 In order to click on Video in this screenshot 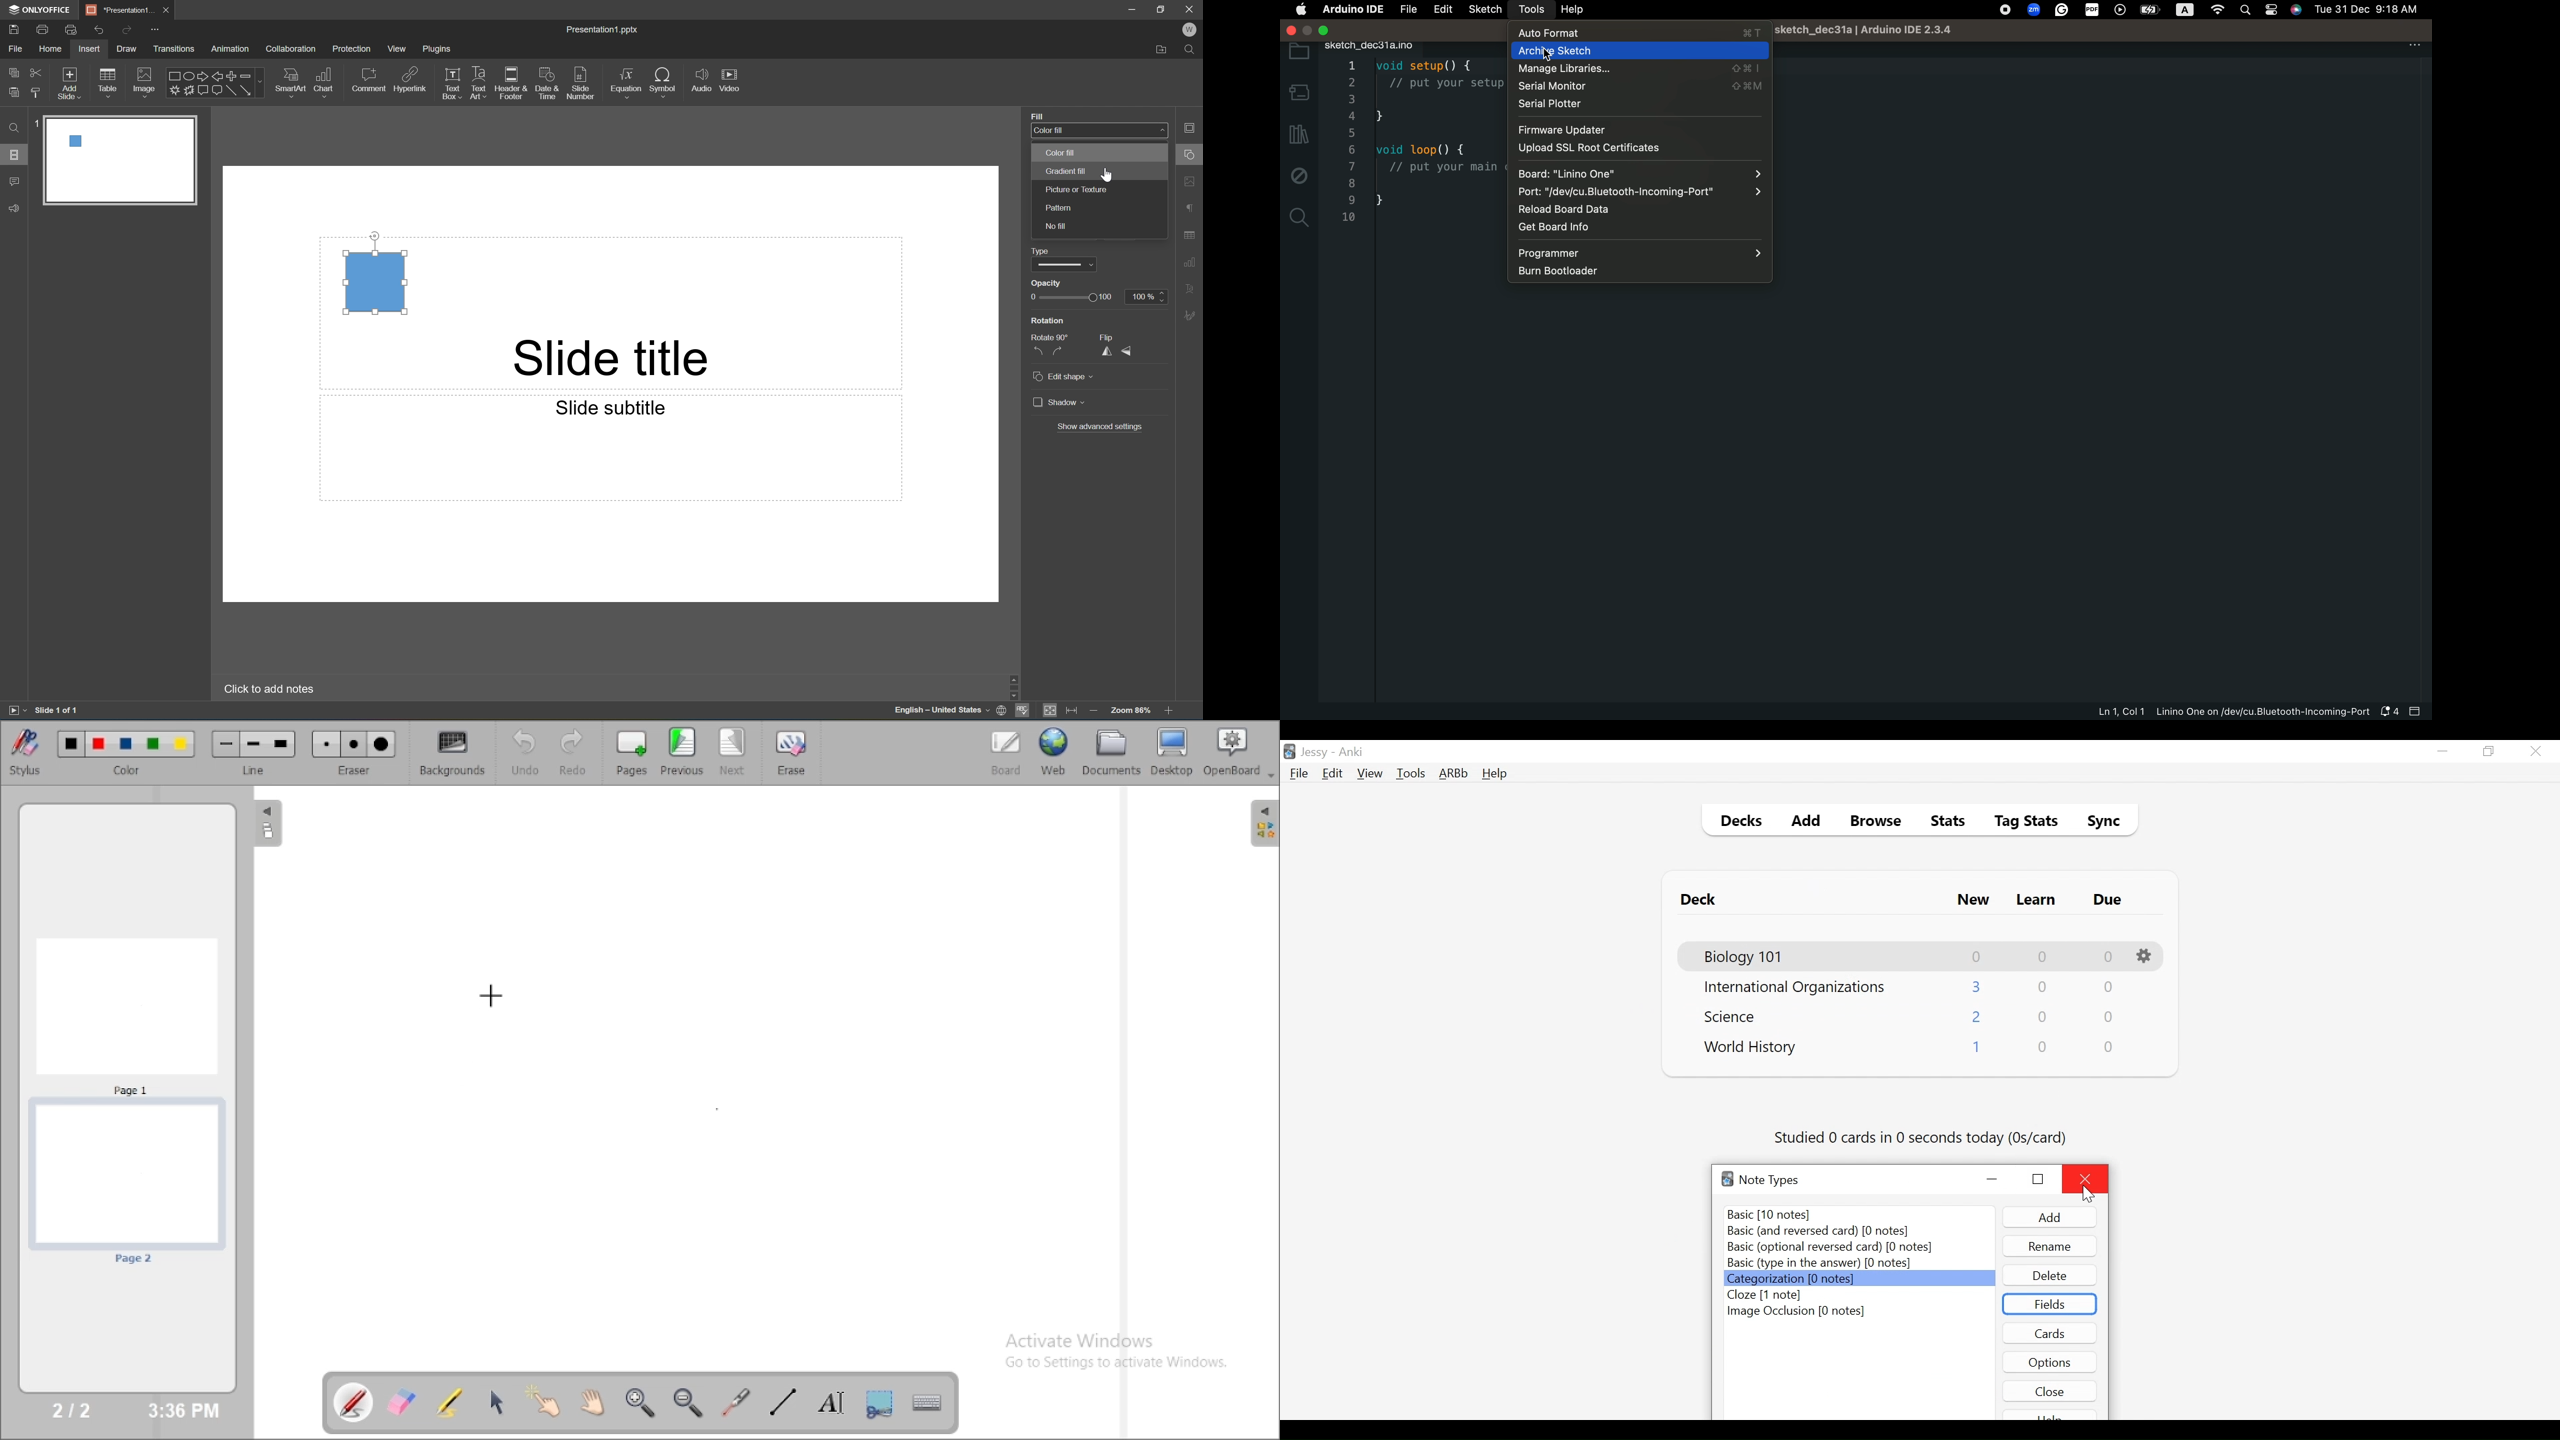, I will do `click(729, 79)`.